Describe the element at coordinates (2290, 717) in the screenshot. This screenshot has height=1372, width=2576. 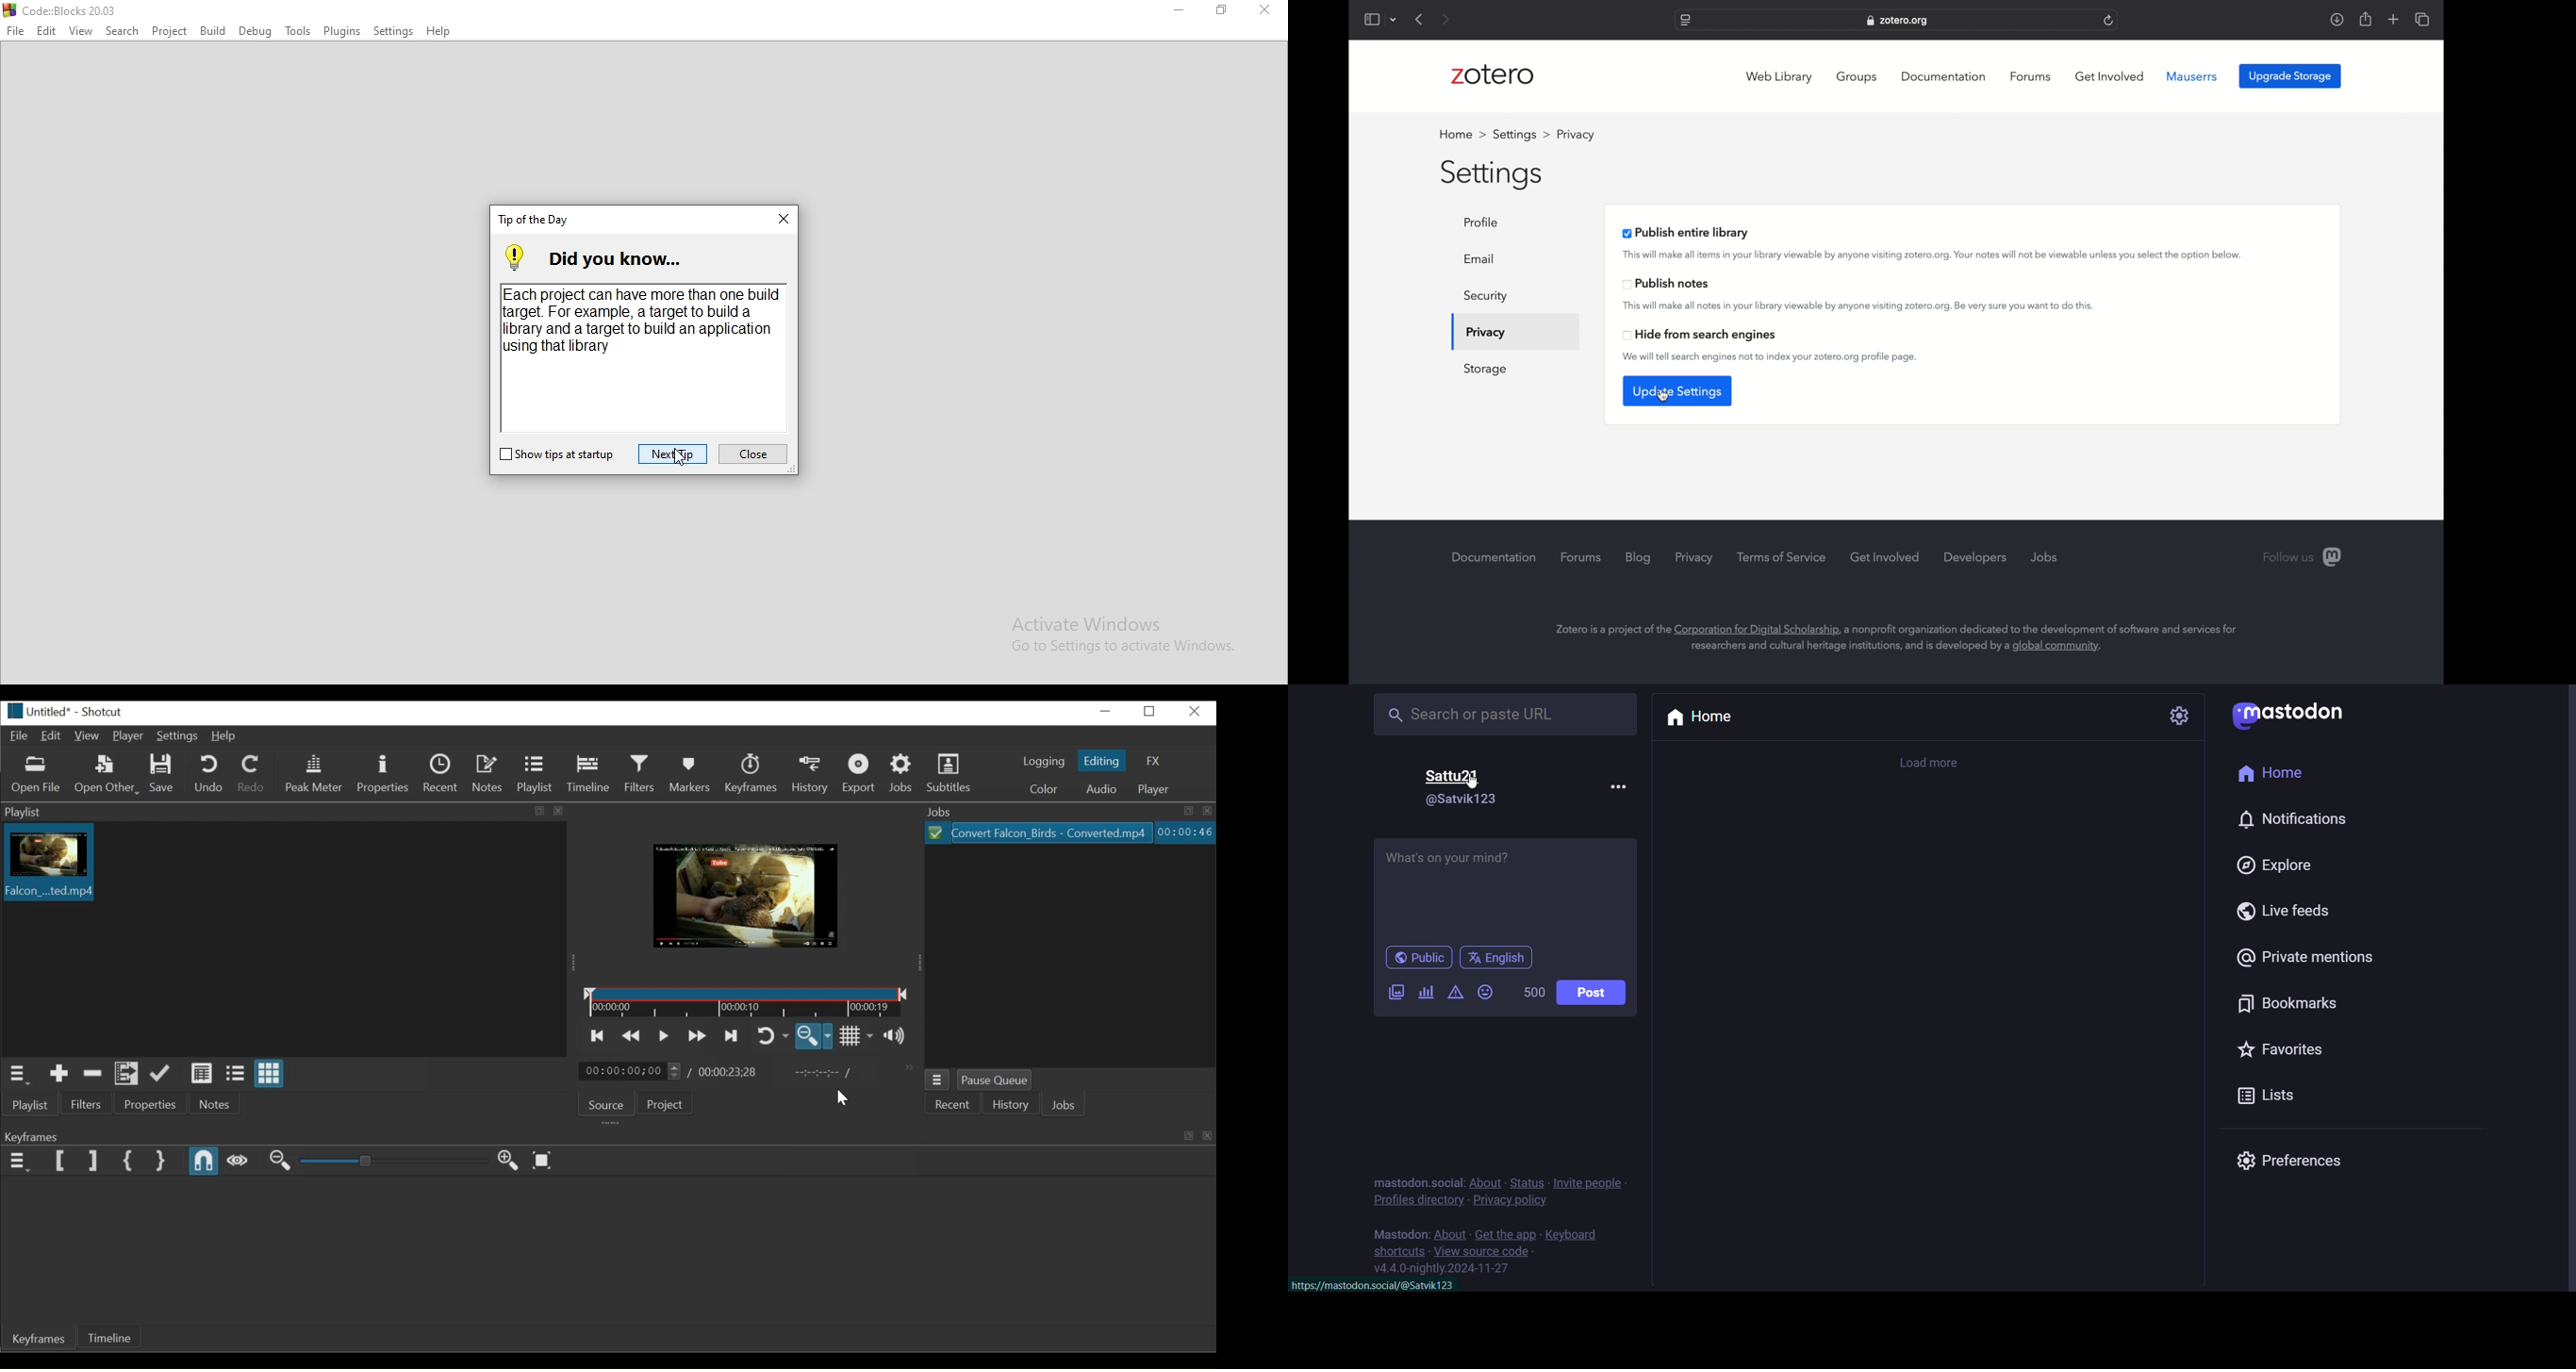
I see `mastodon` at that location.